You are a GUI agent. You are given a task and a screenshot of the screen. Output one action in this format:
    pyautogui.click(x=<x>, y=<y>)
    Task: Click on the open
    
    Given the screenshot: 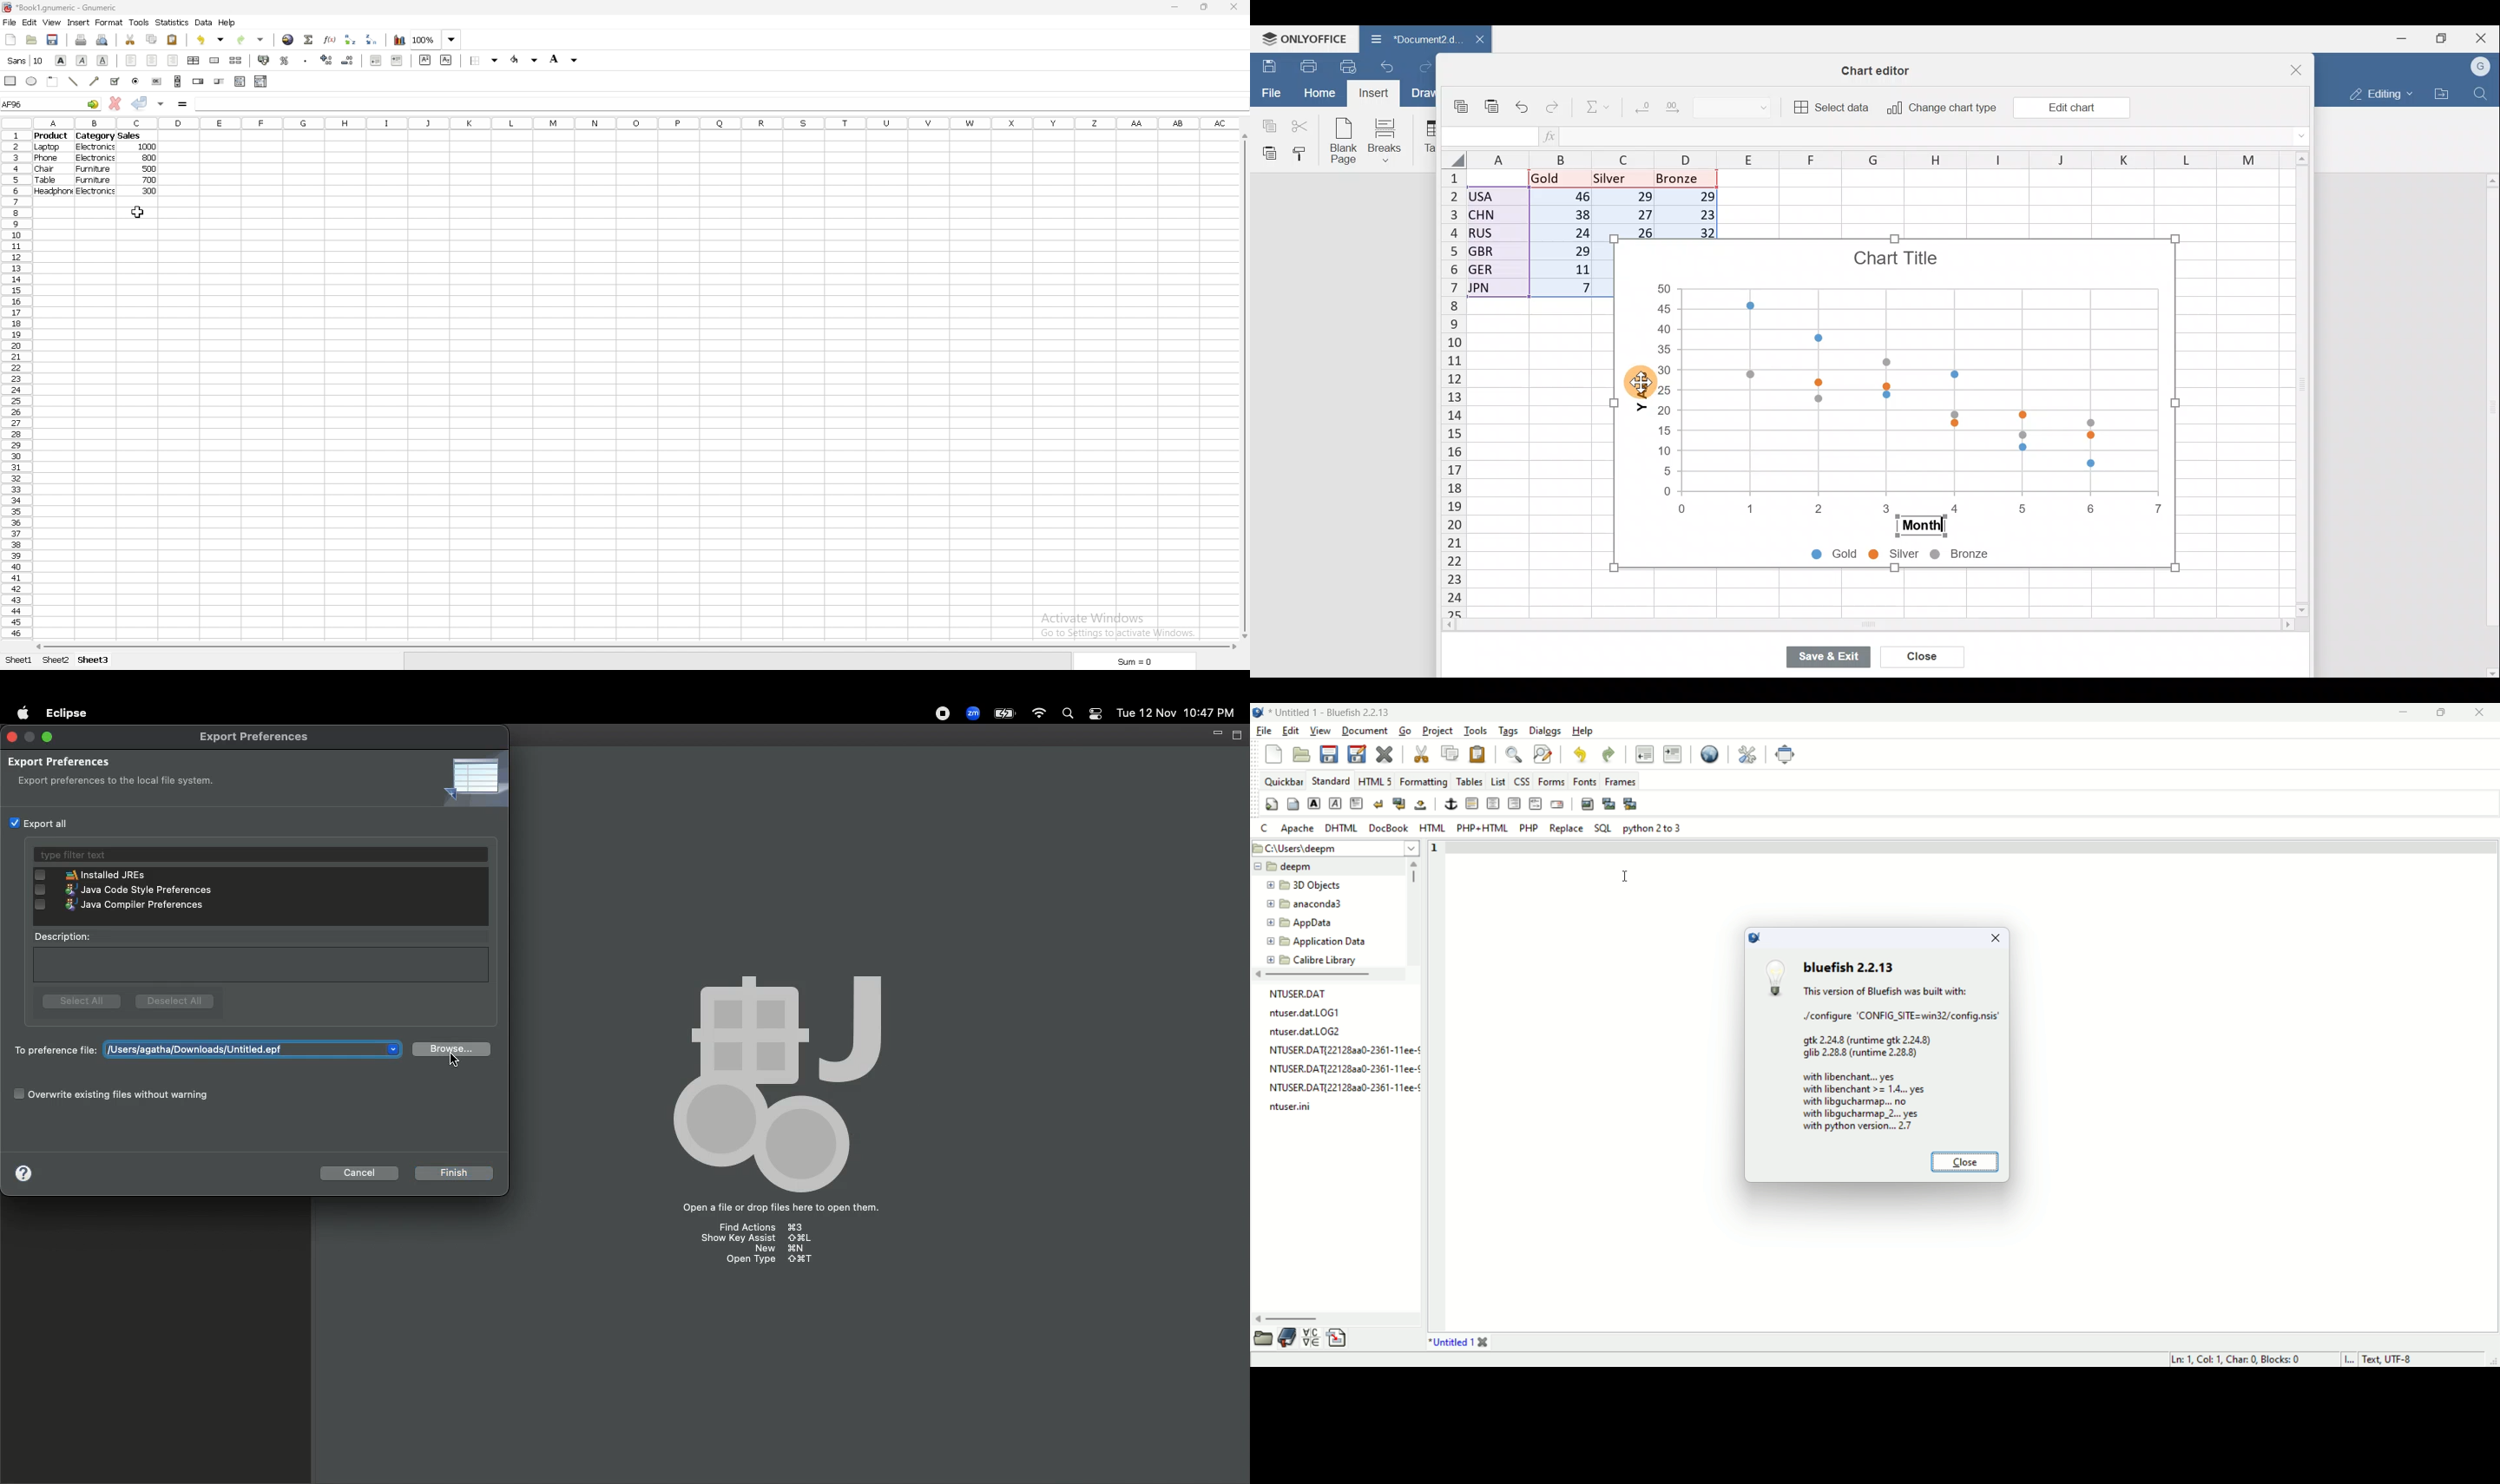 What is the action you would take?
    pyautogui.click(x=33, y=38)
    